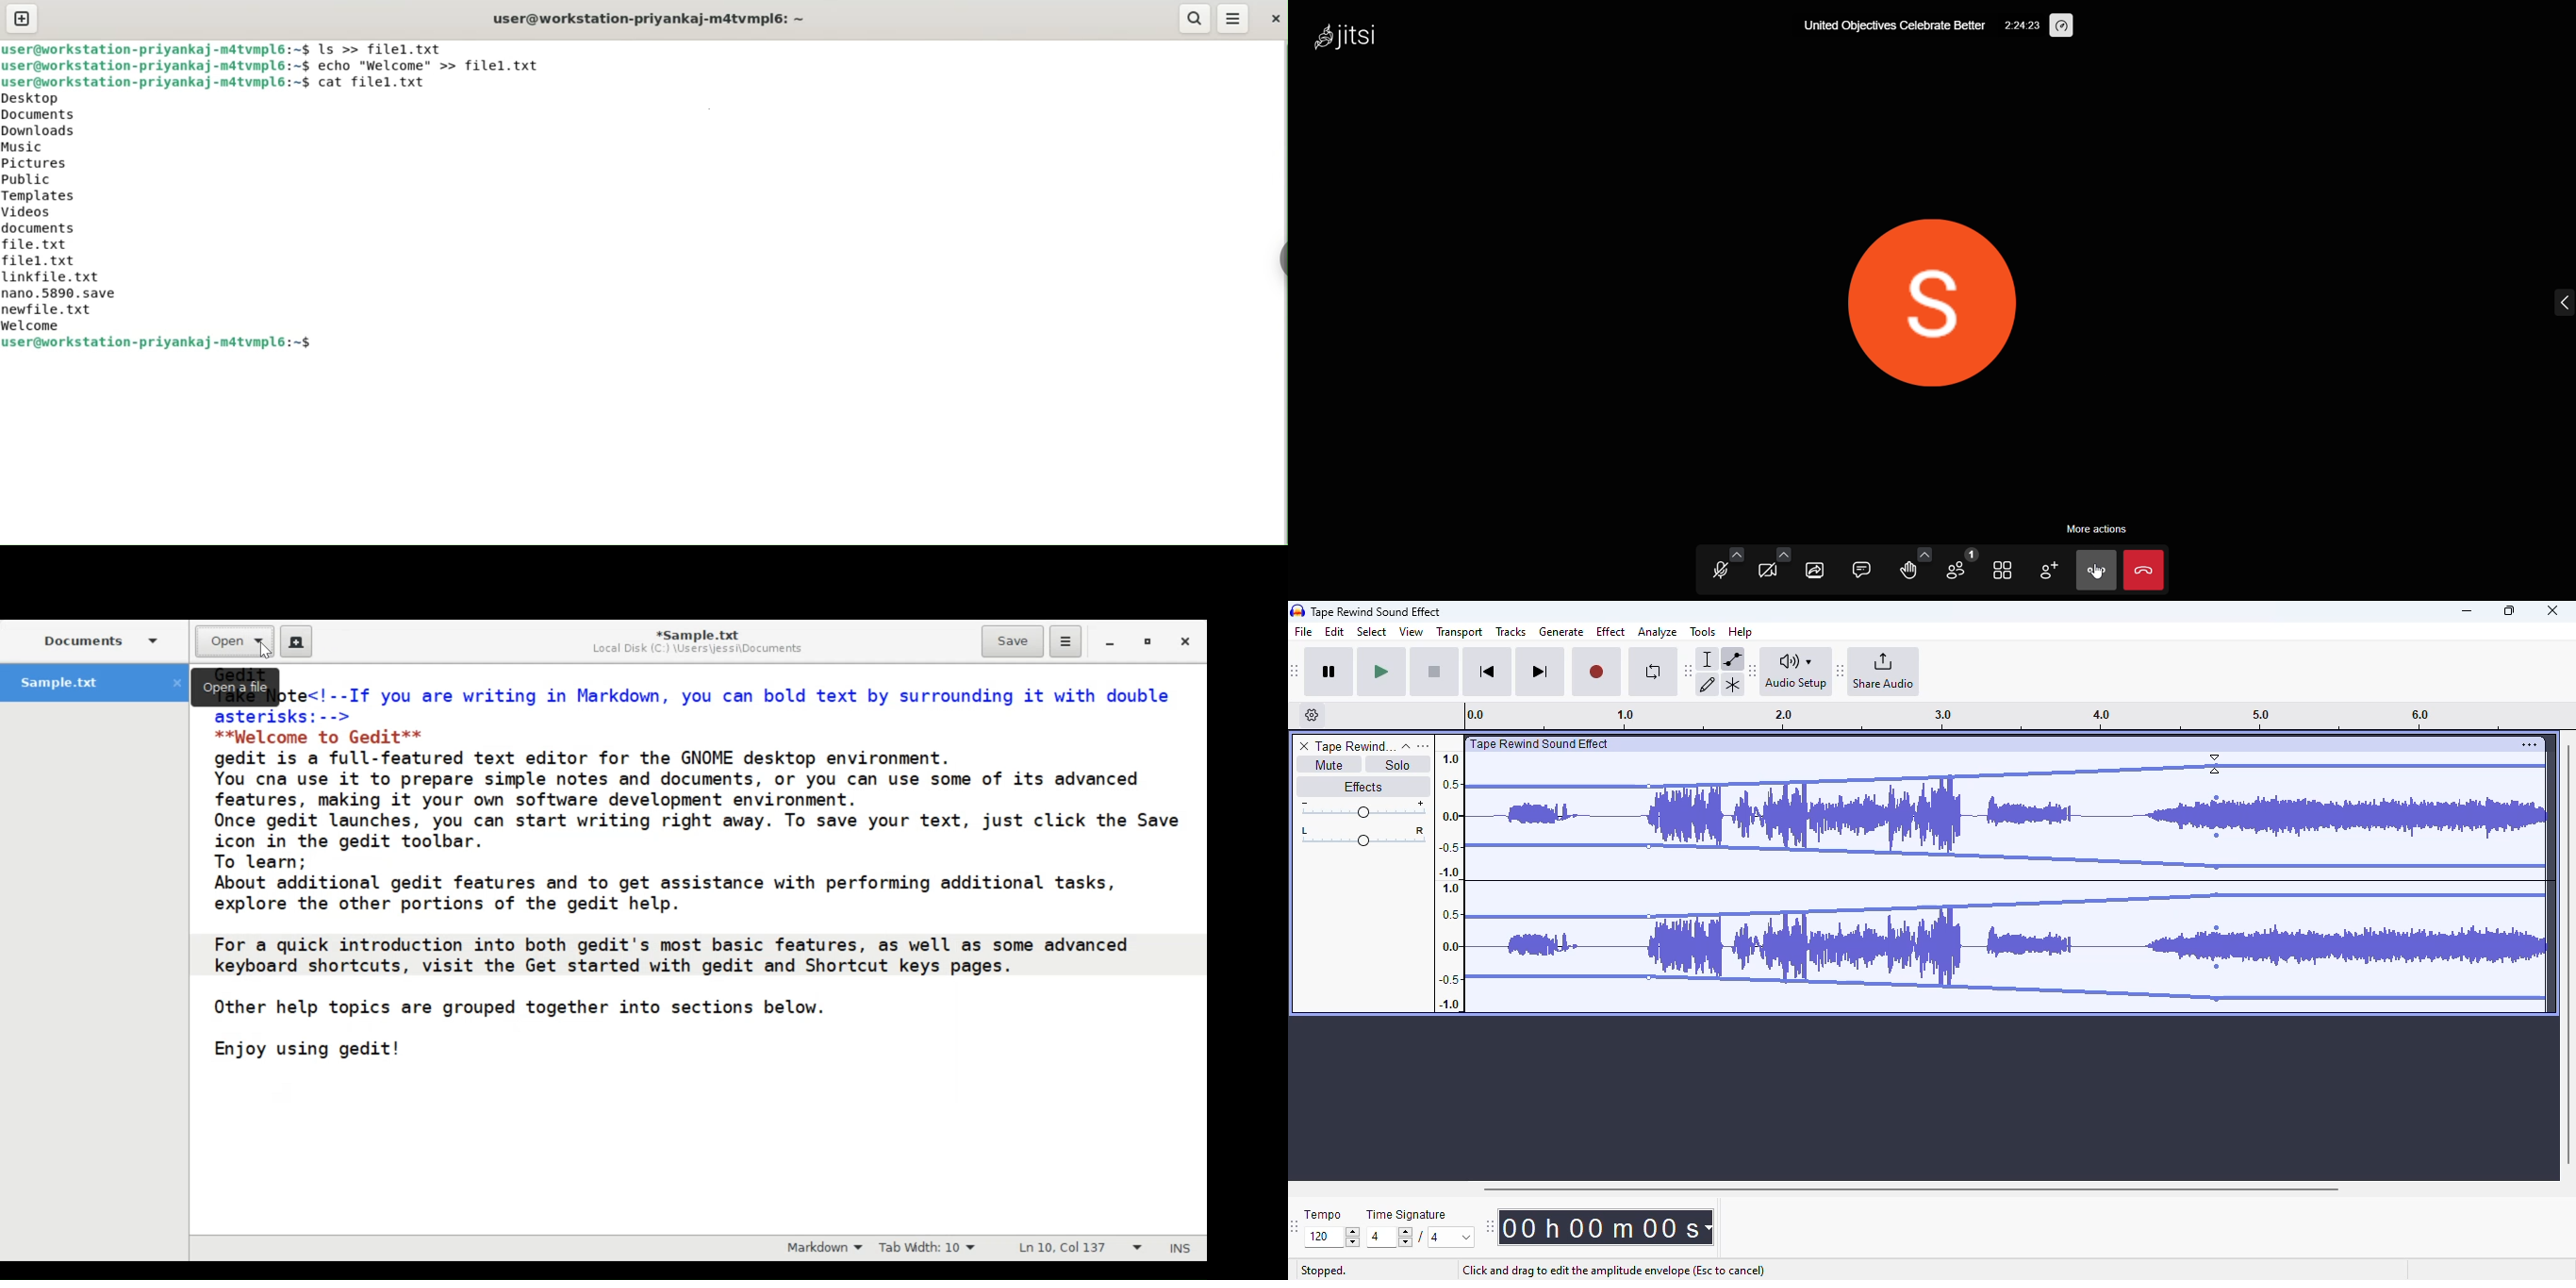  I want to click on Move audacity transport toolbar, so click(1296, 671).